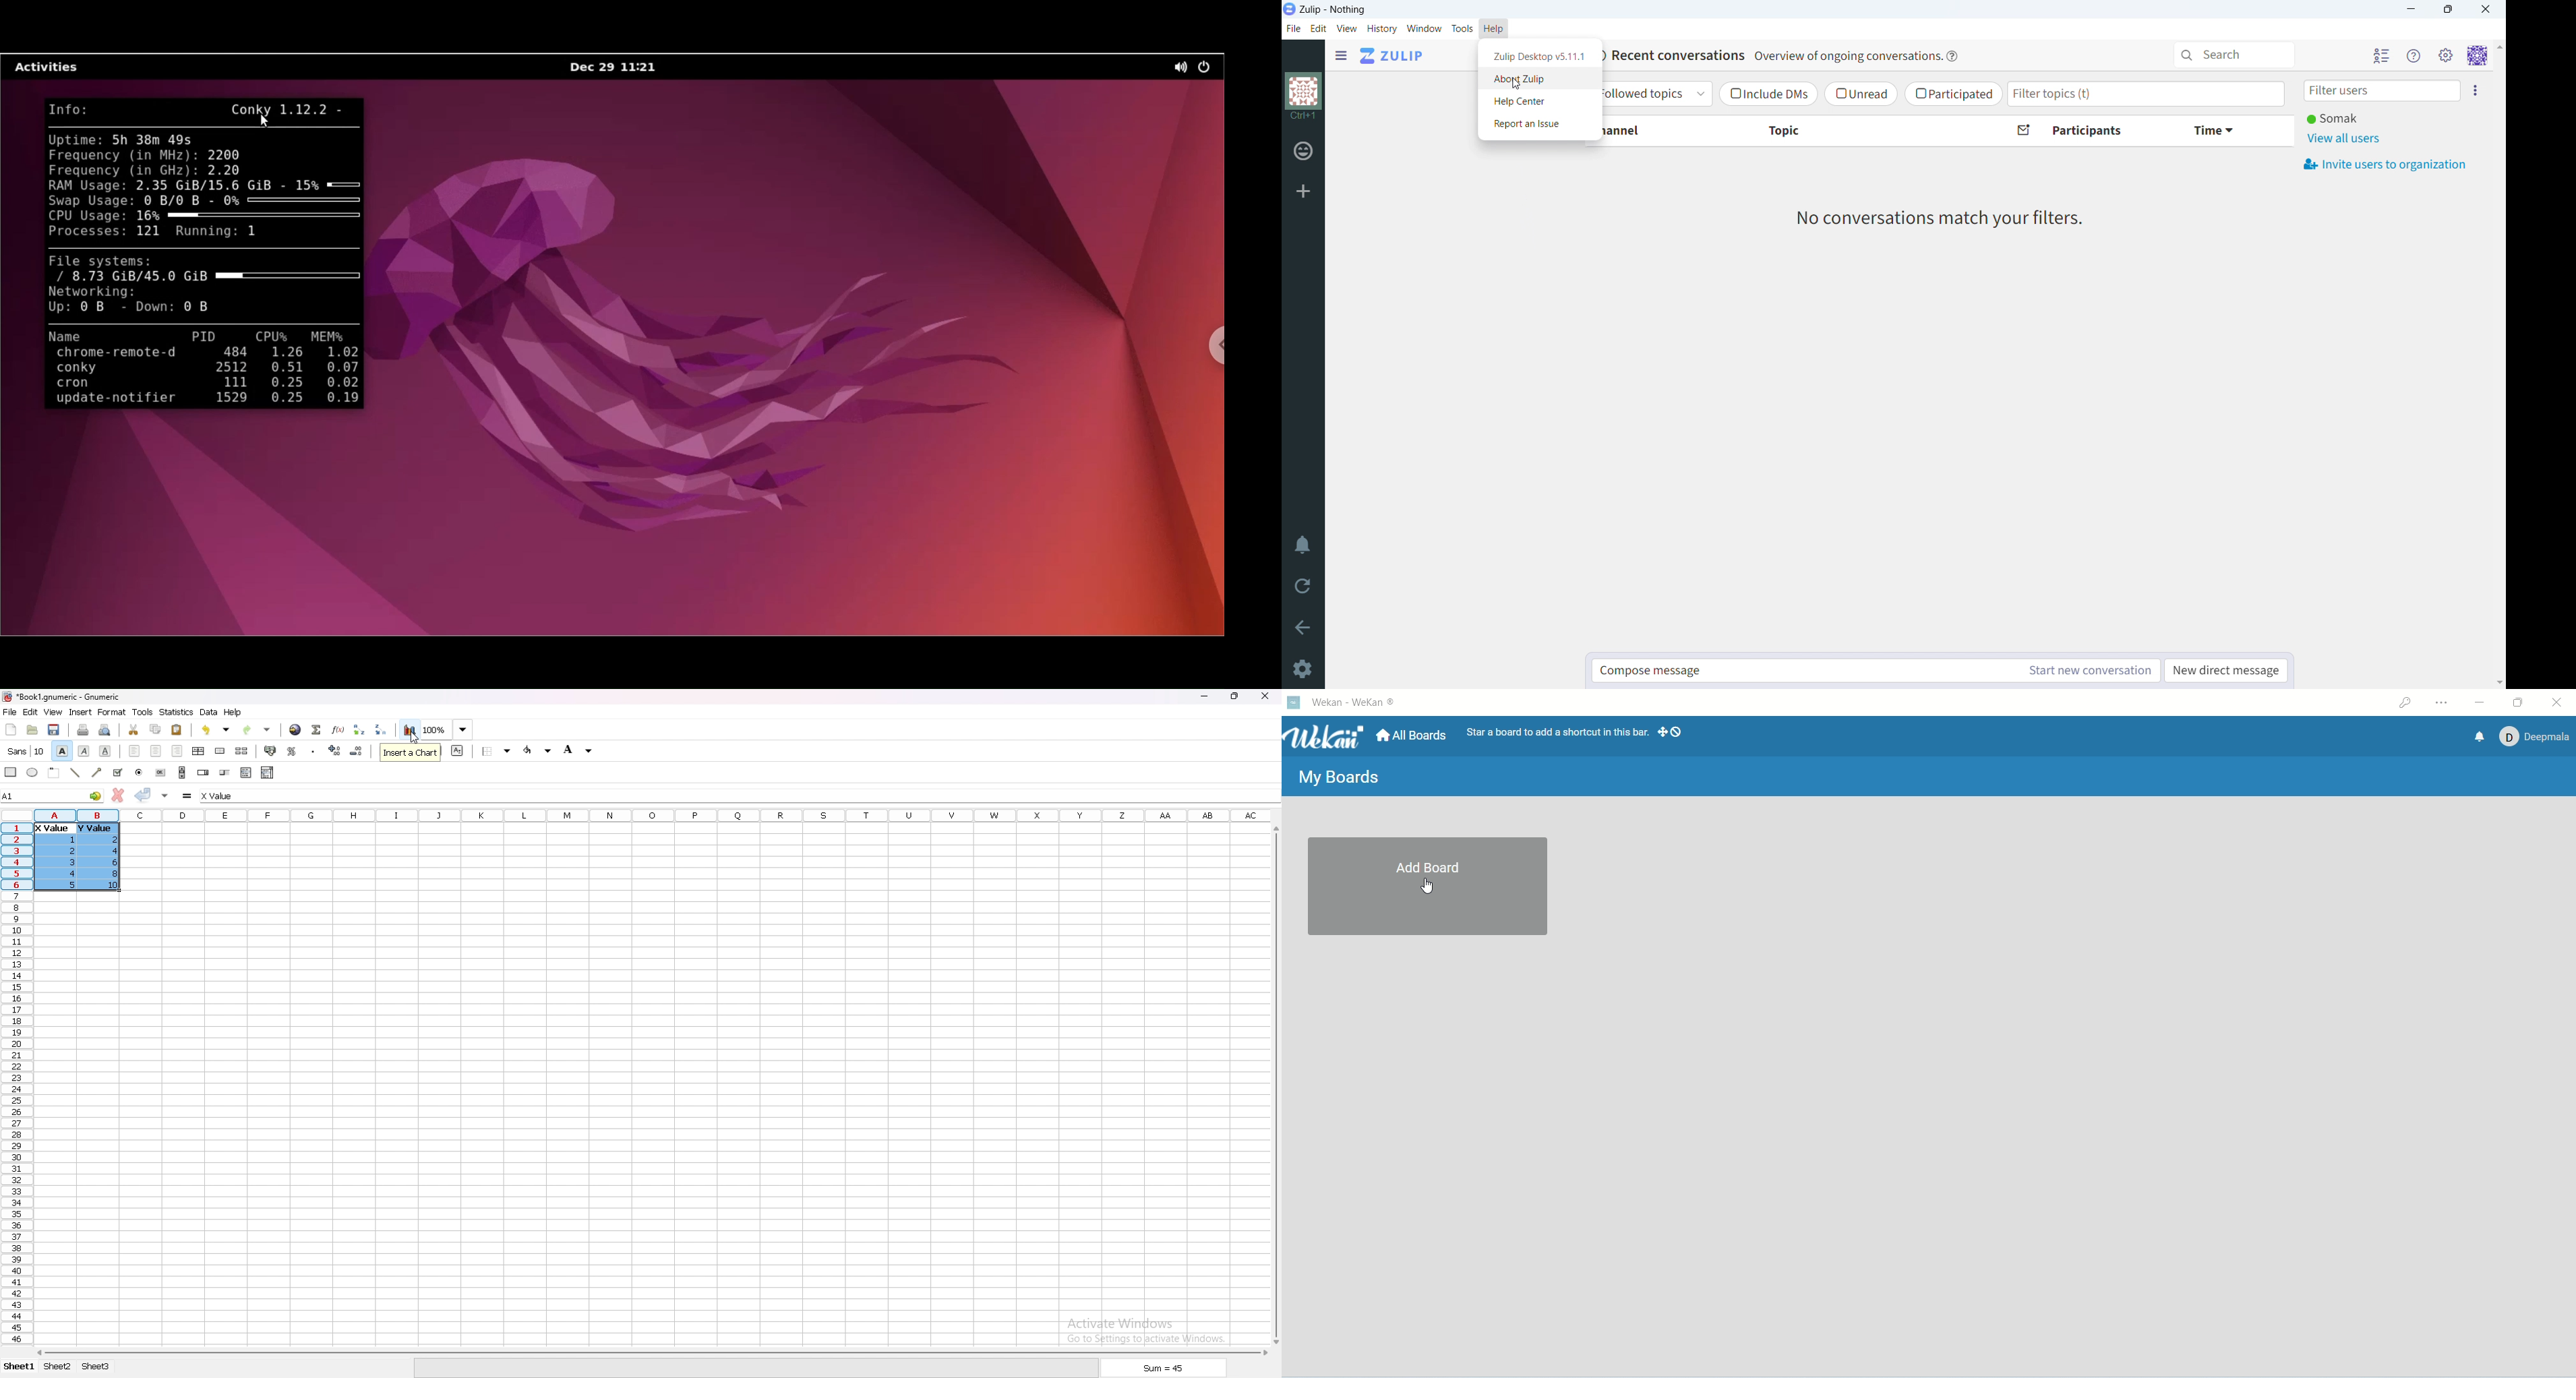 The height and width of the screenshot is (1400, 2576). I want to click on new direct message, so click(2227, 670).